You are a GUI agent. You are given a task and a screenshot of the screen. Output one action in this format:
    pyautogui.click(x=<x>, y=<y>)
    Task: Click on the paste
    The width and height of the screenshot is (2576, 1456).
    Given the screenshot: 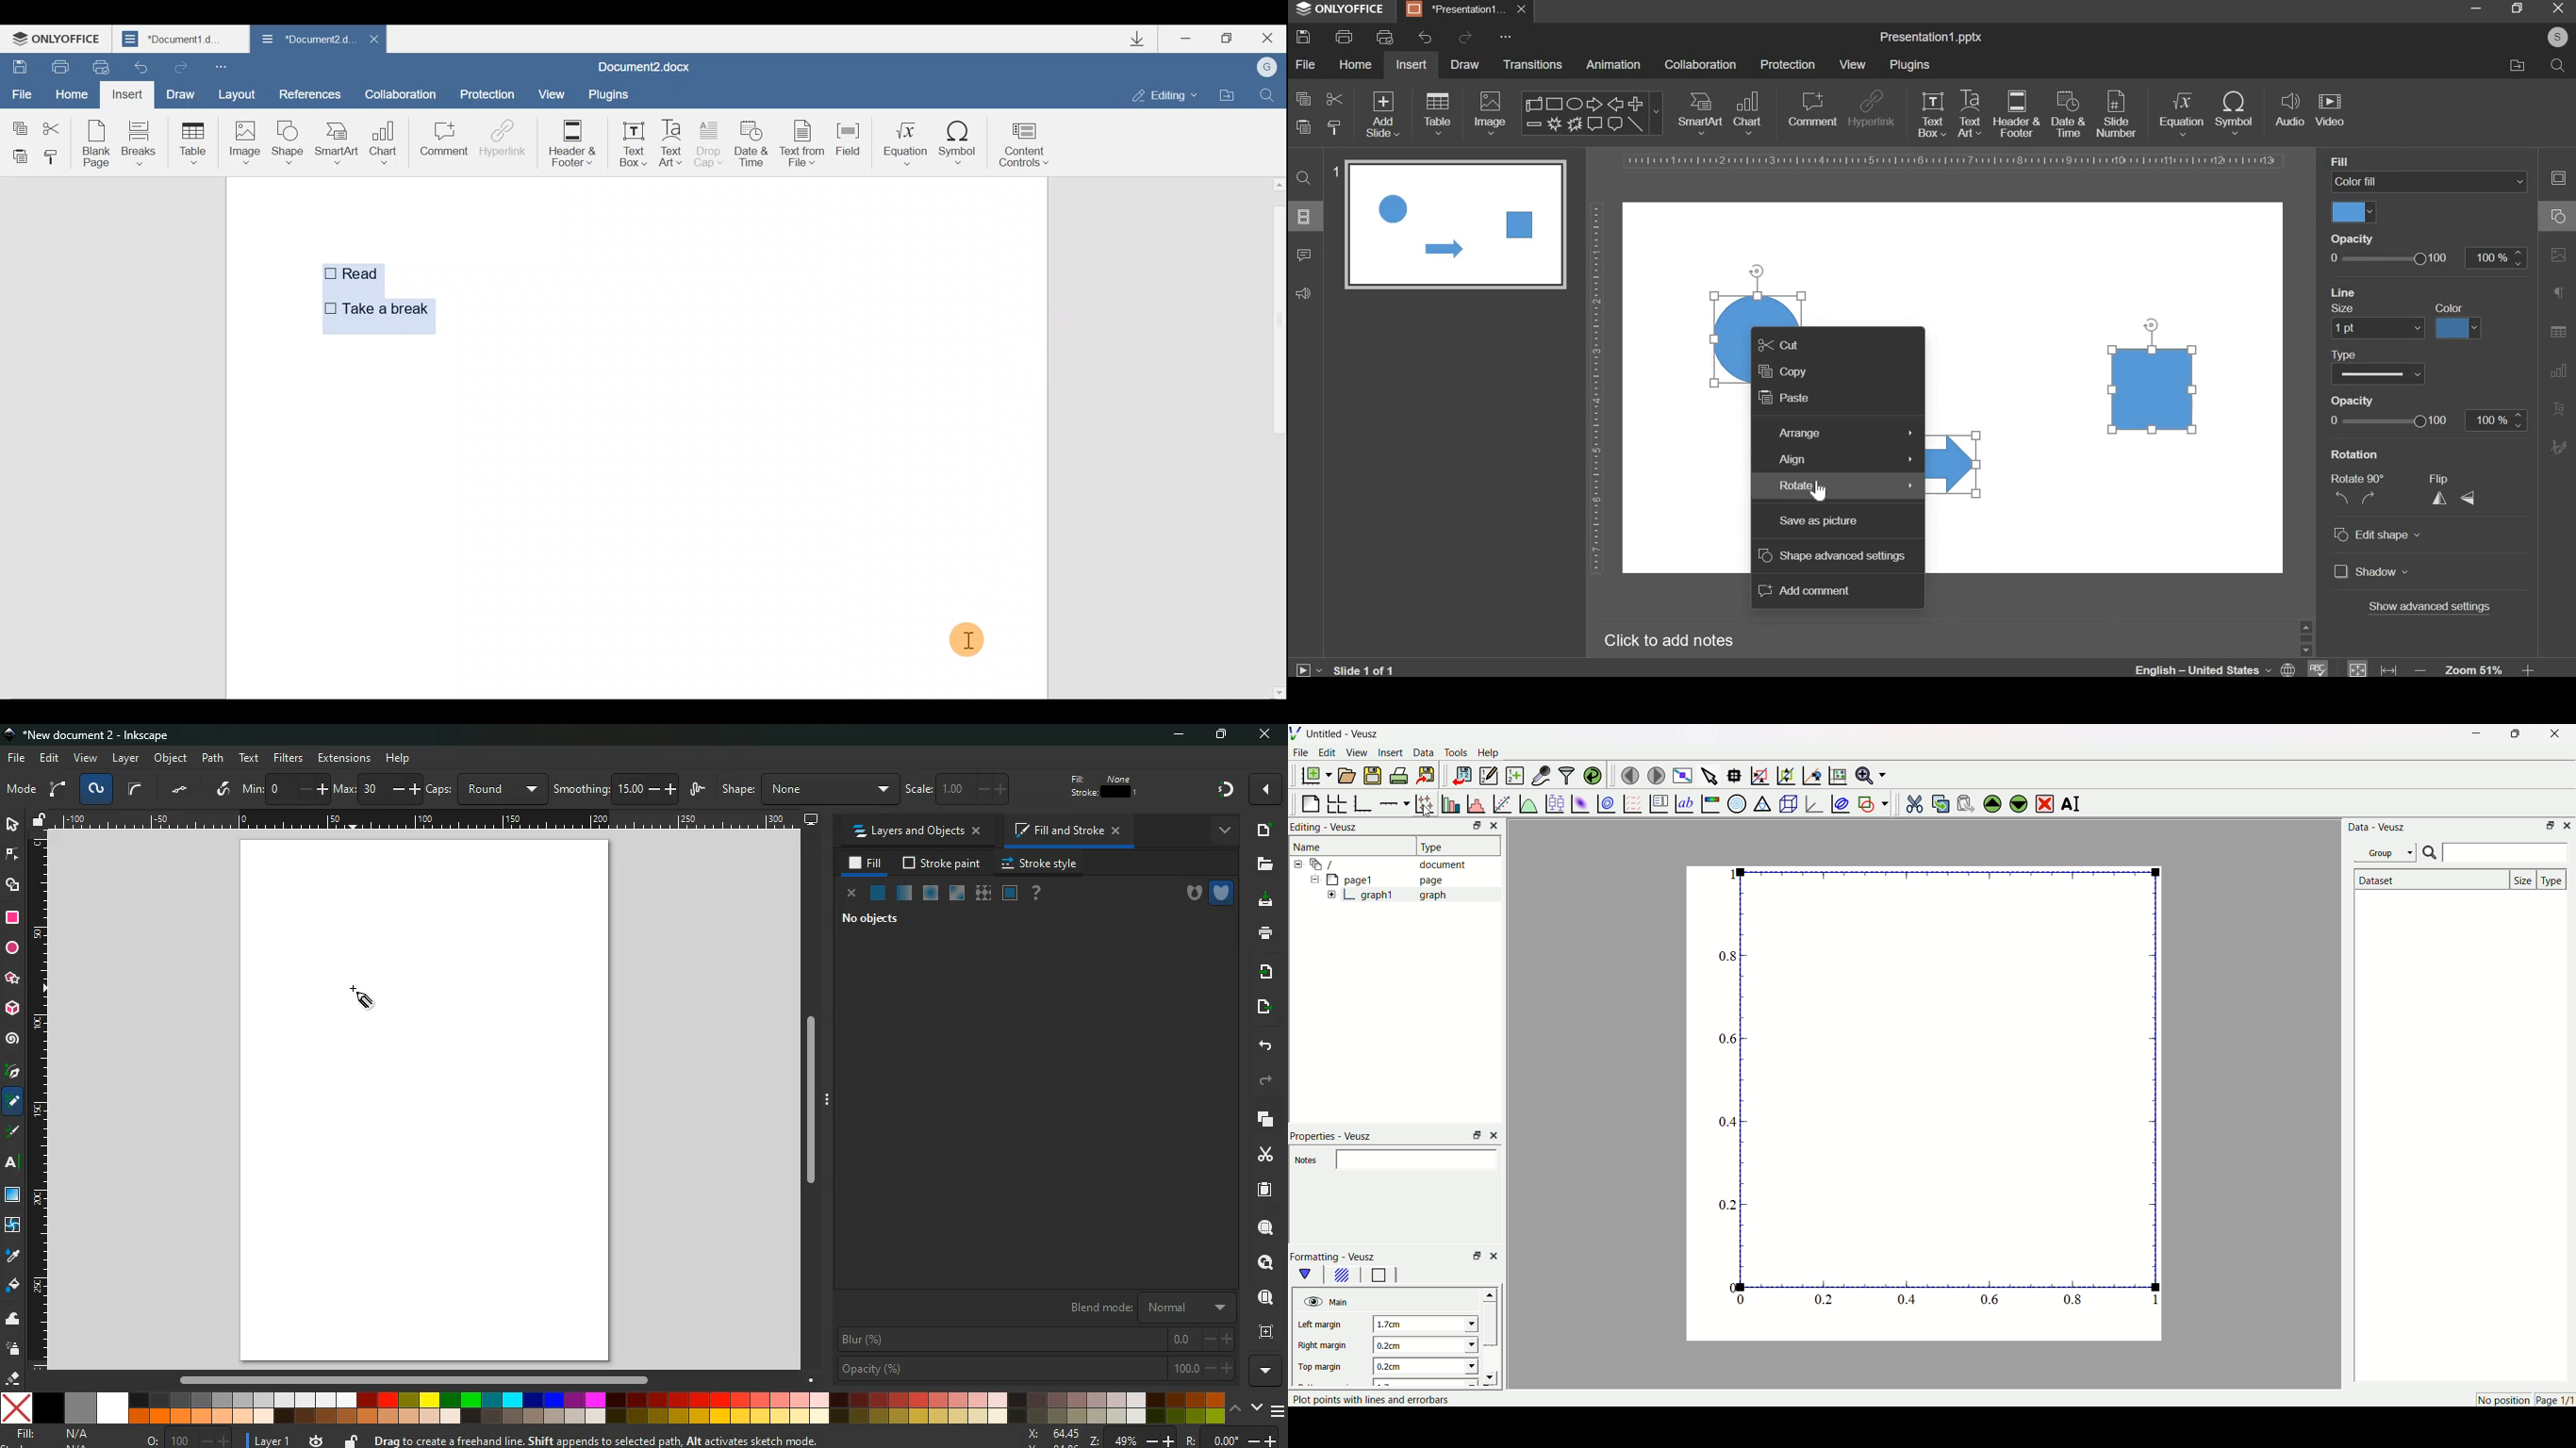 What is the action you would take?
    pyautogui.click(x=1785, y=400)
    